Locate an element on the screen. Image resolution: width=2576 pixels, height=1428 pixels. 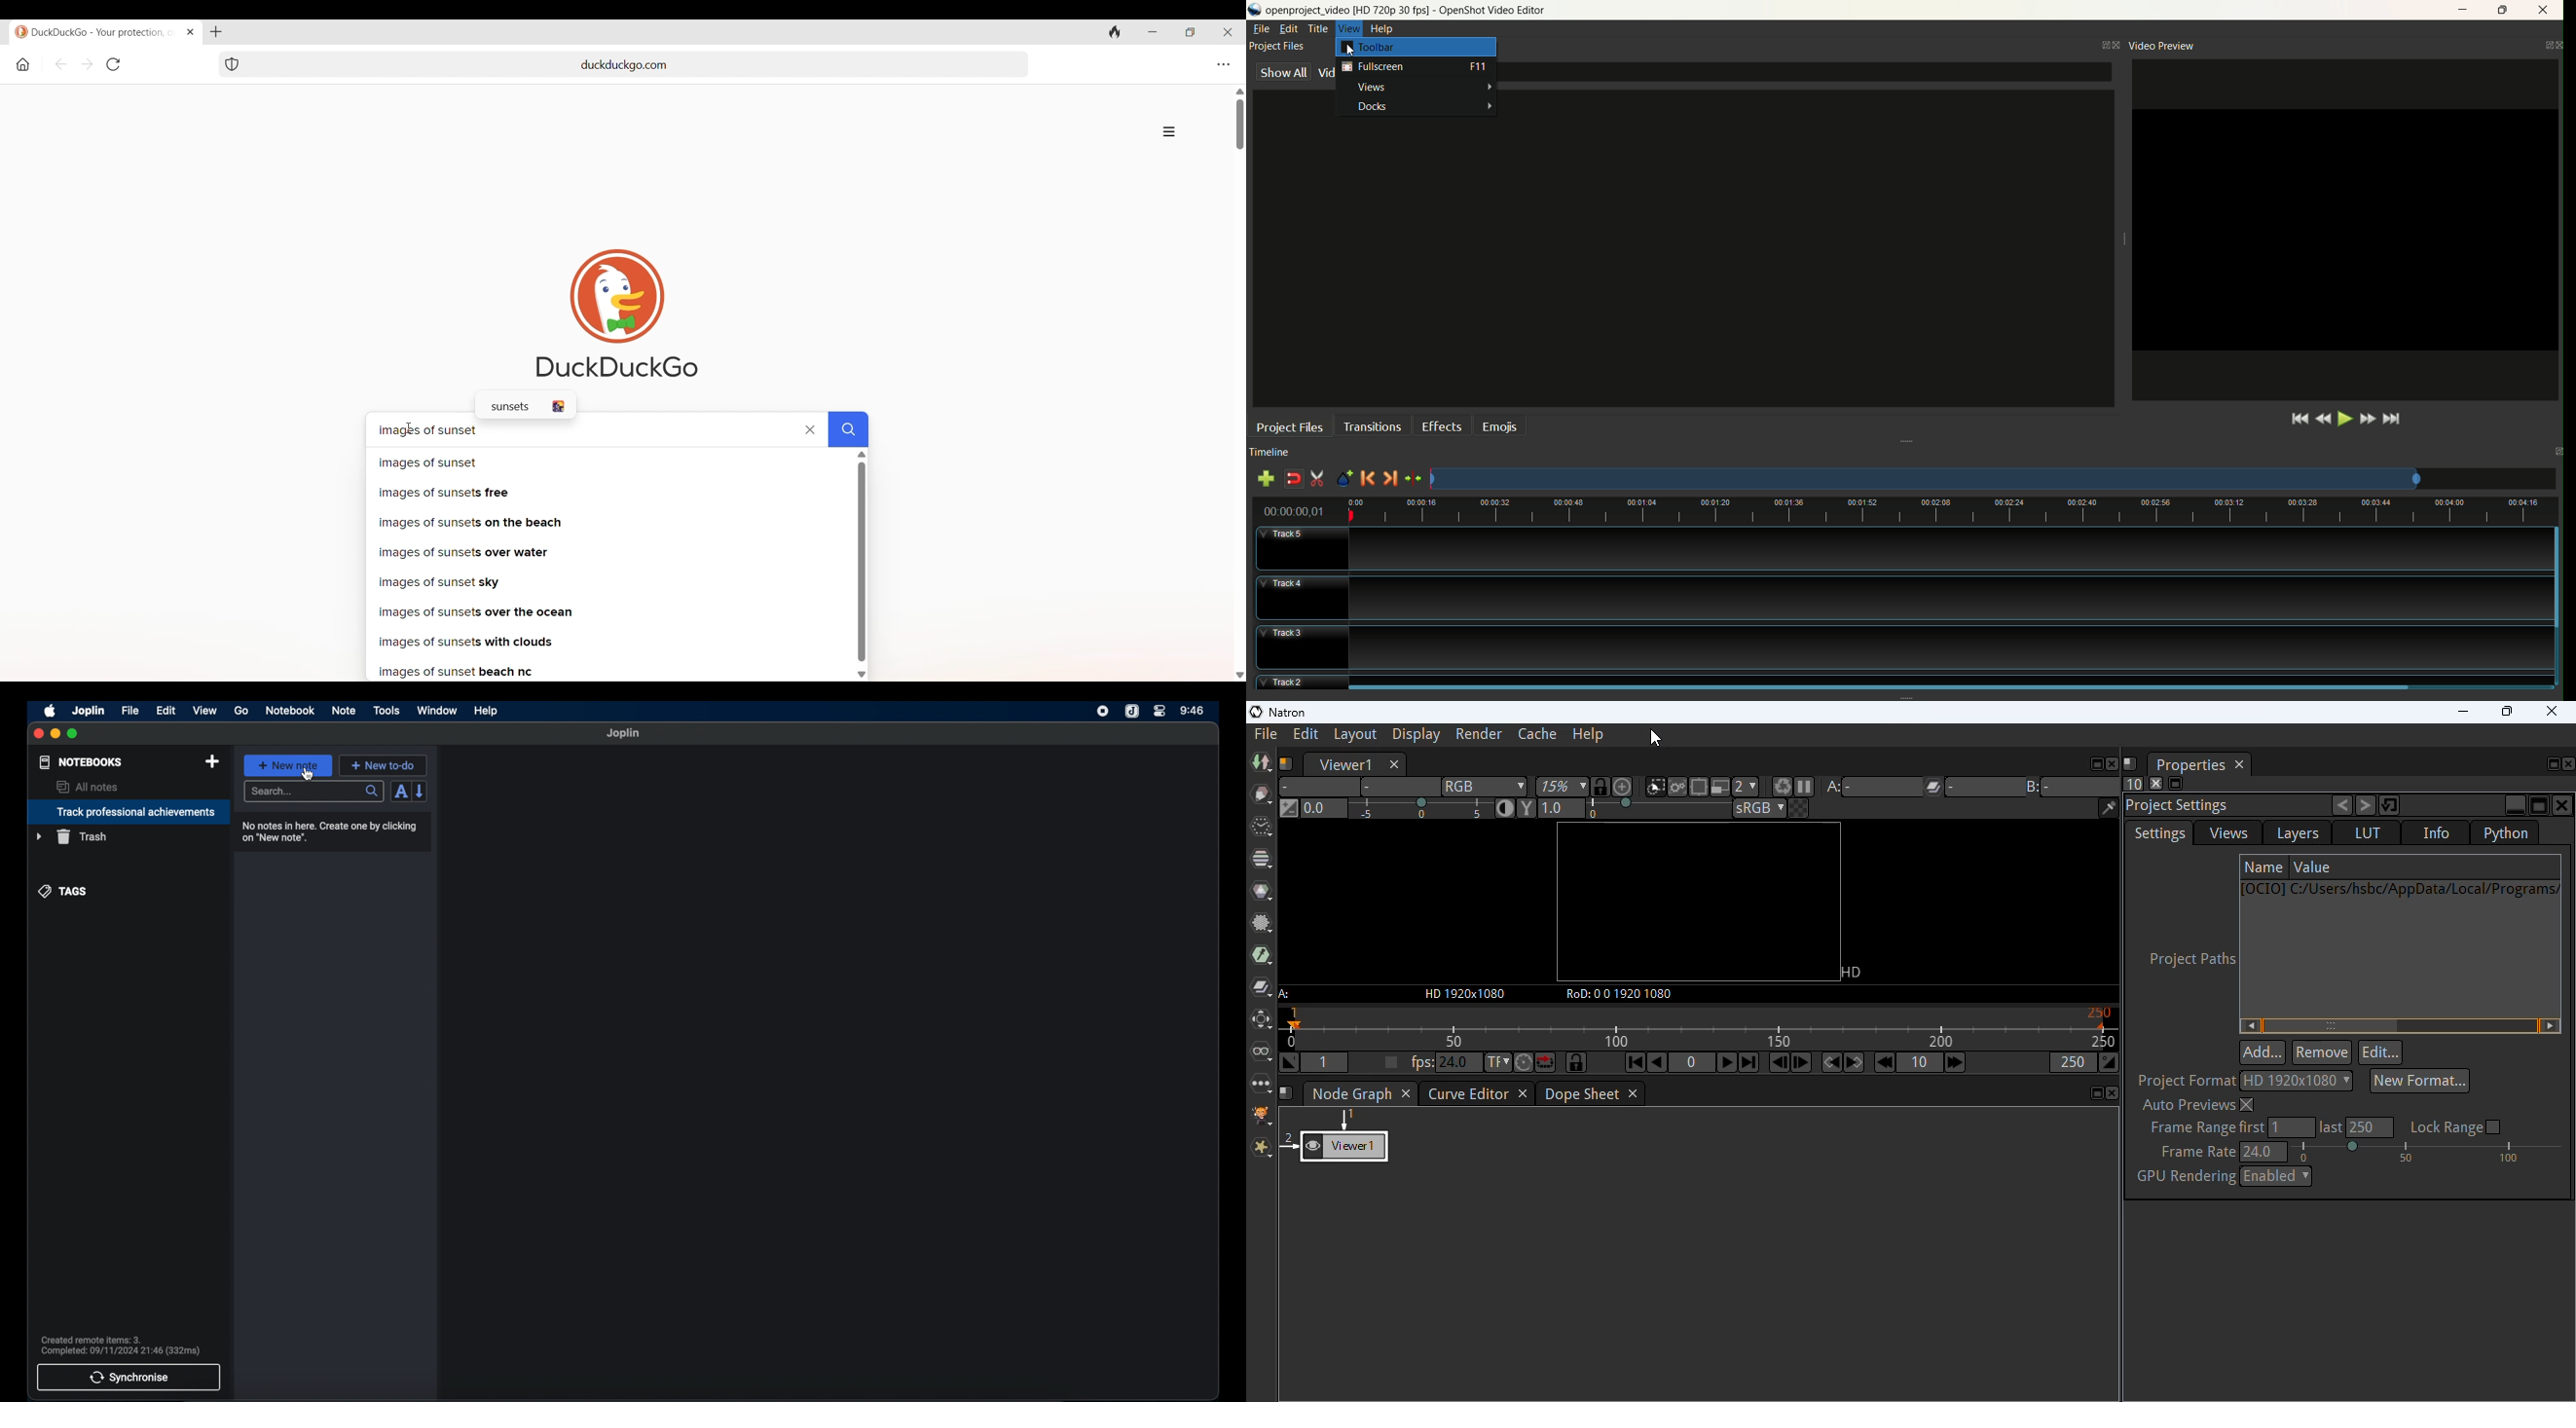
edit is located at coordinates (1288, 29).